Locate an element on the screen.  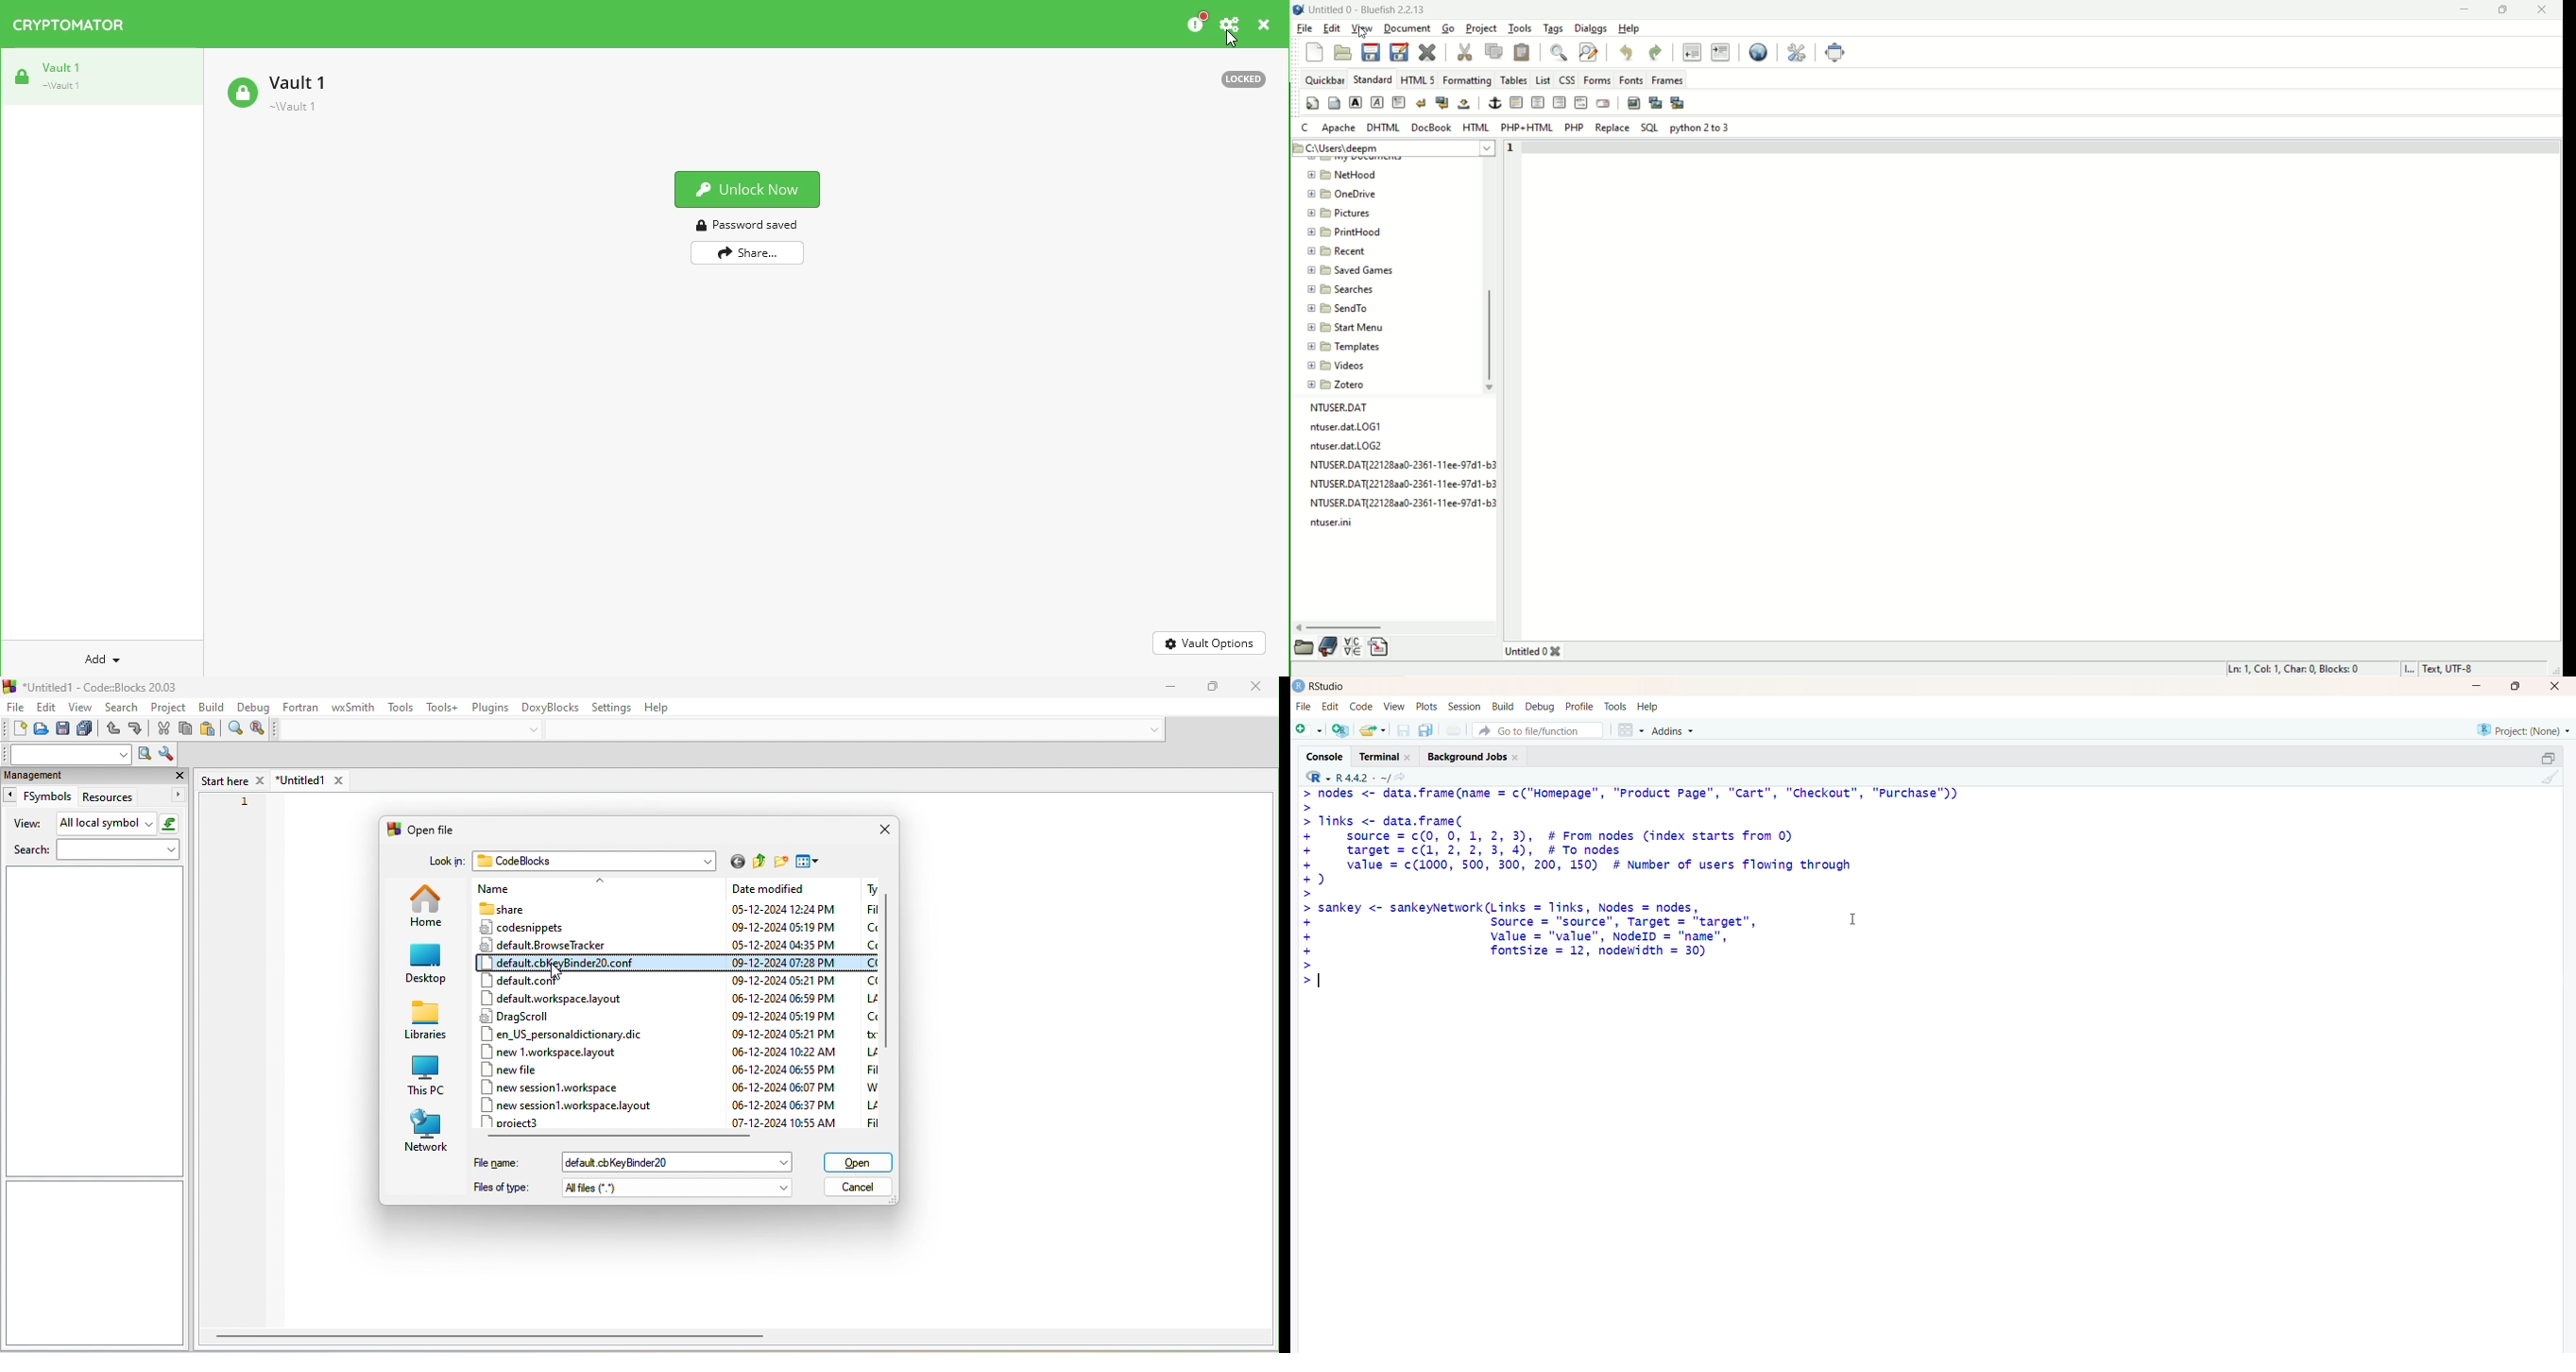
default co is located at coordinates (556, 981).